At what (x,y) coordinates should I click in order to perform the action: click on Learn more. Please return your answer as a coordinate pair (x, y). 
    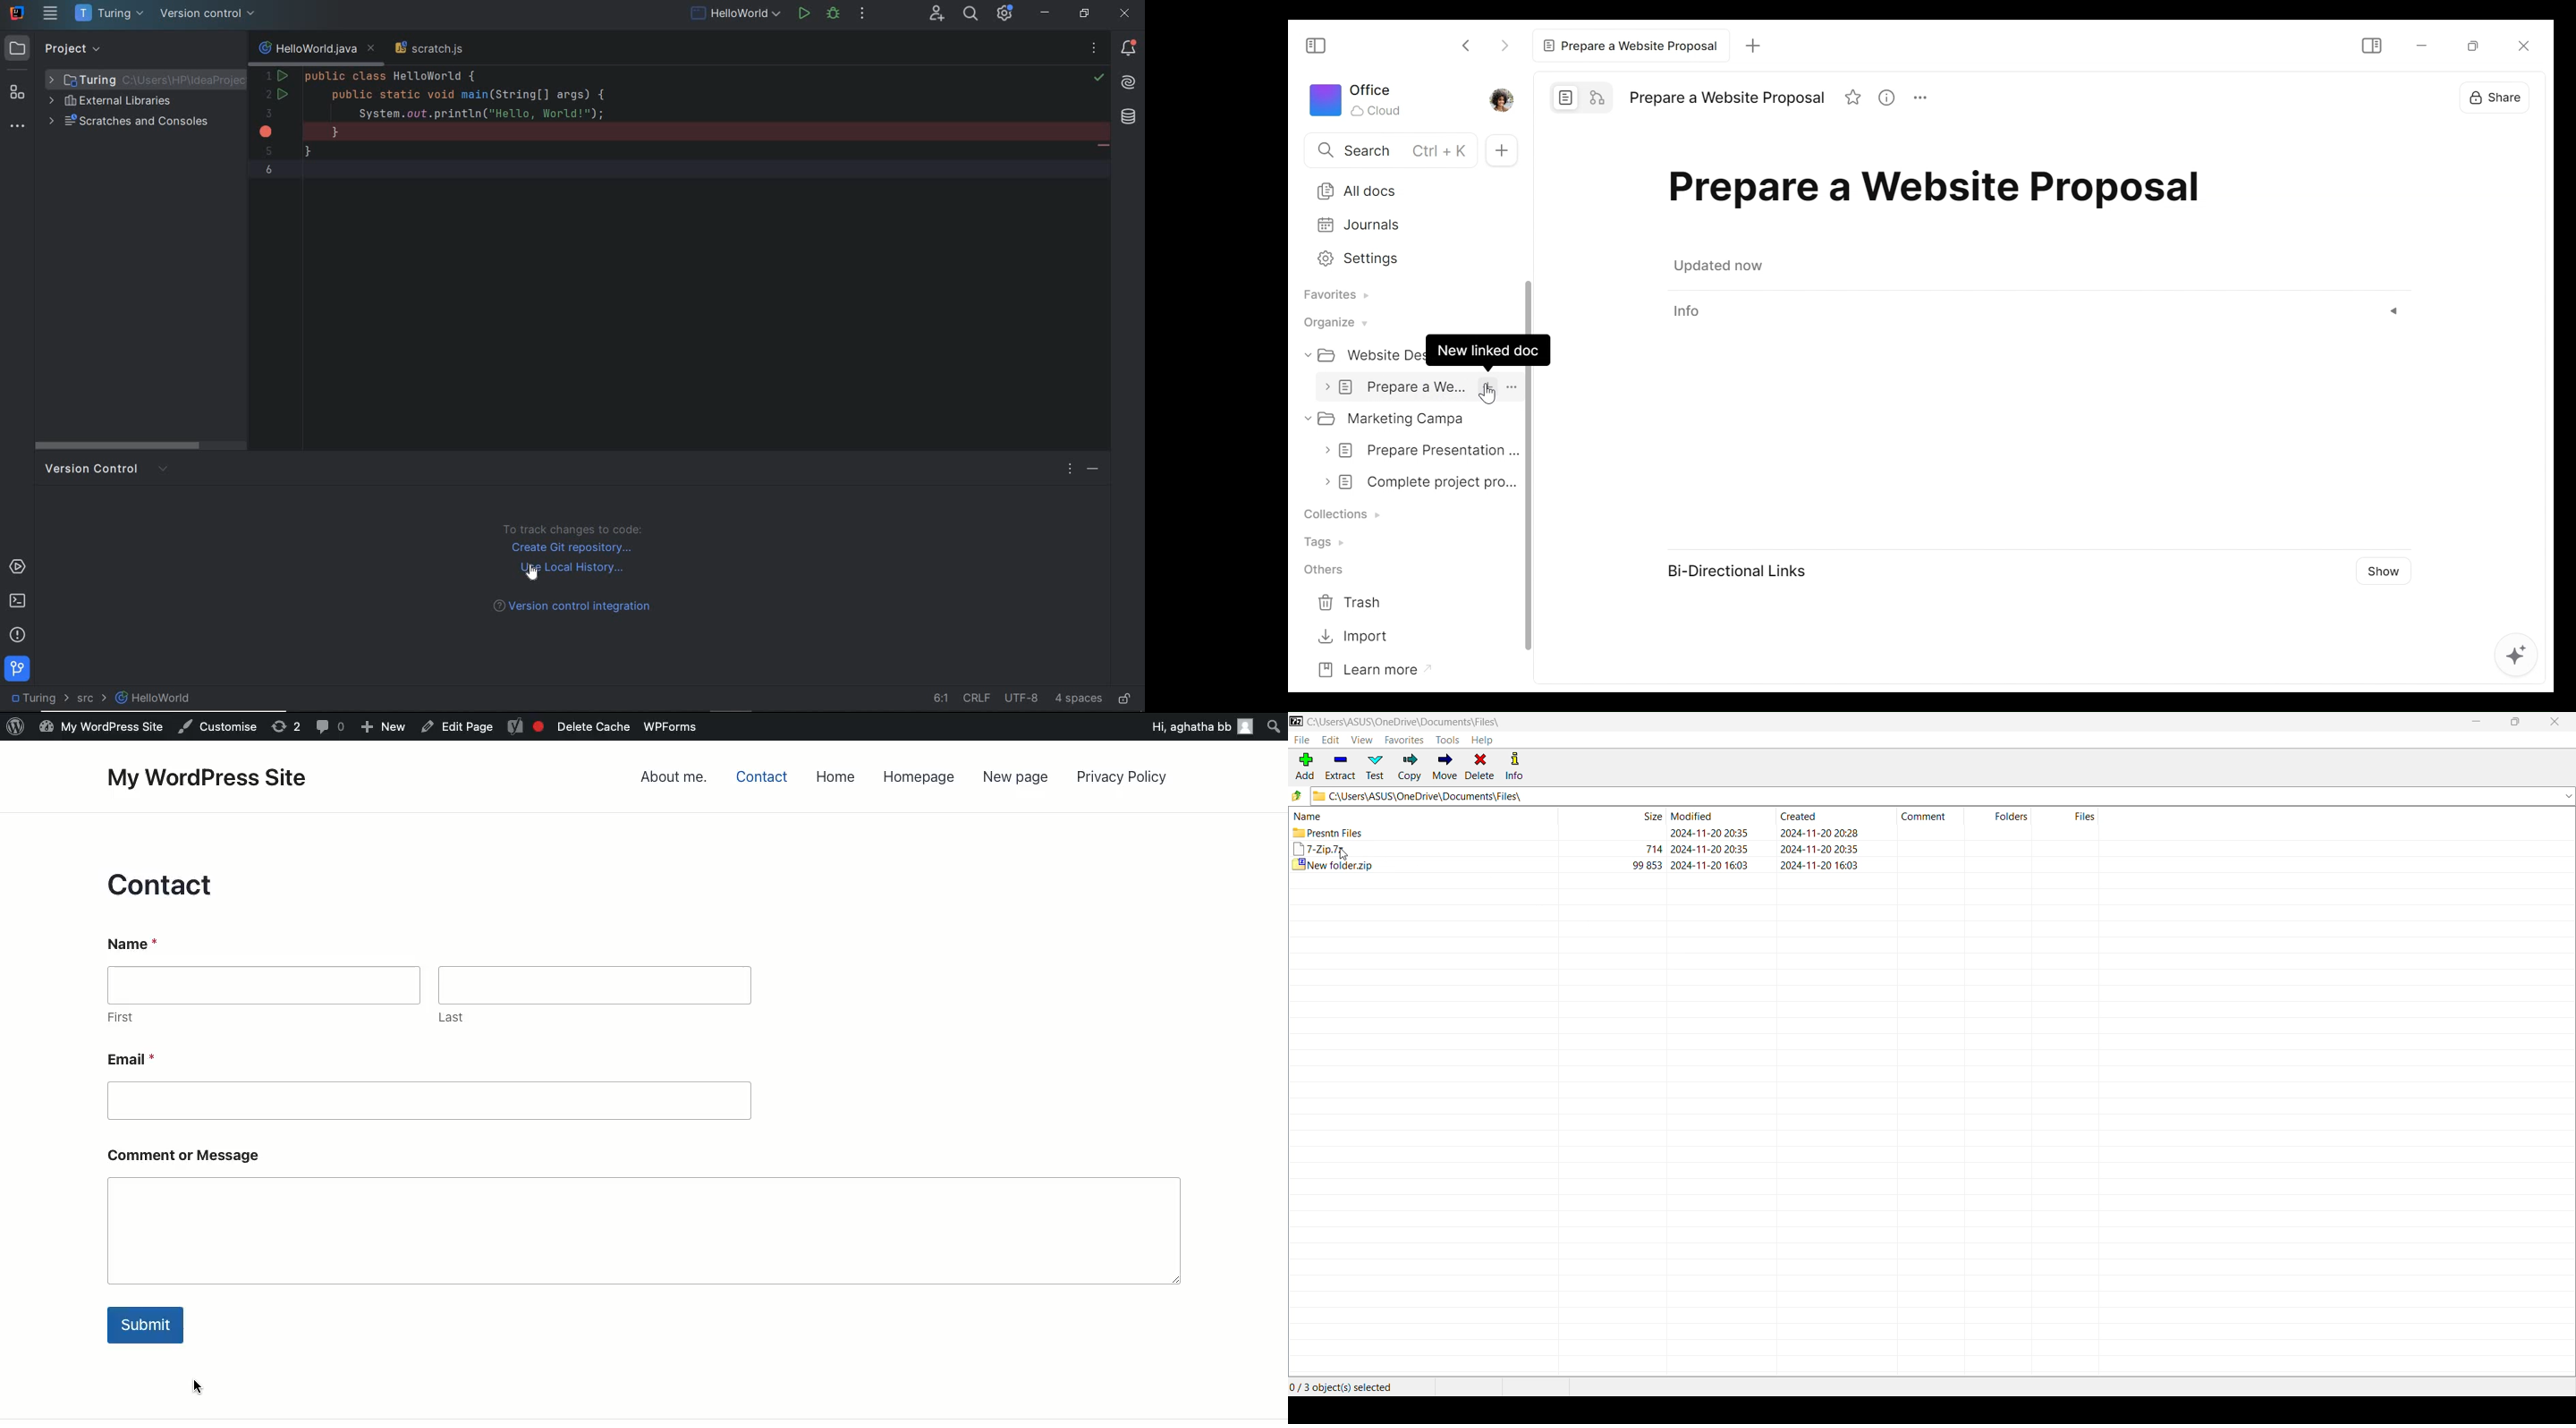
    Looking at the image, I should click on (1366, 671).